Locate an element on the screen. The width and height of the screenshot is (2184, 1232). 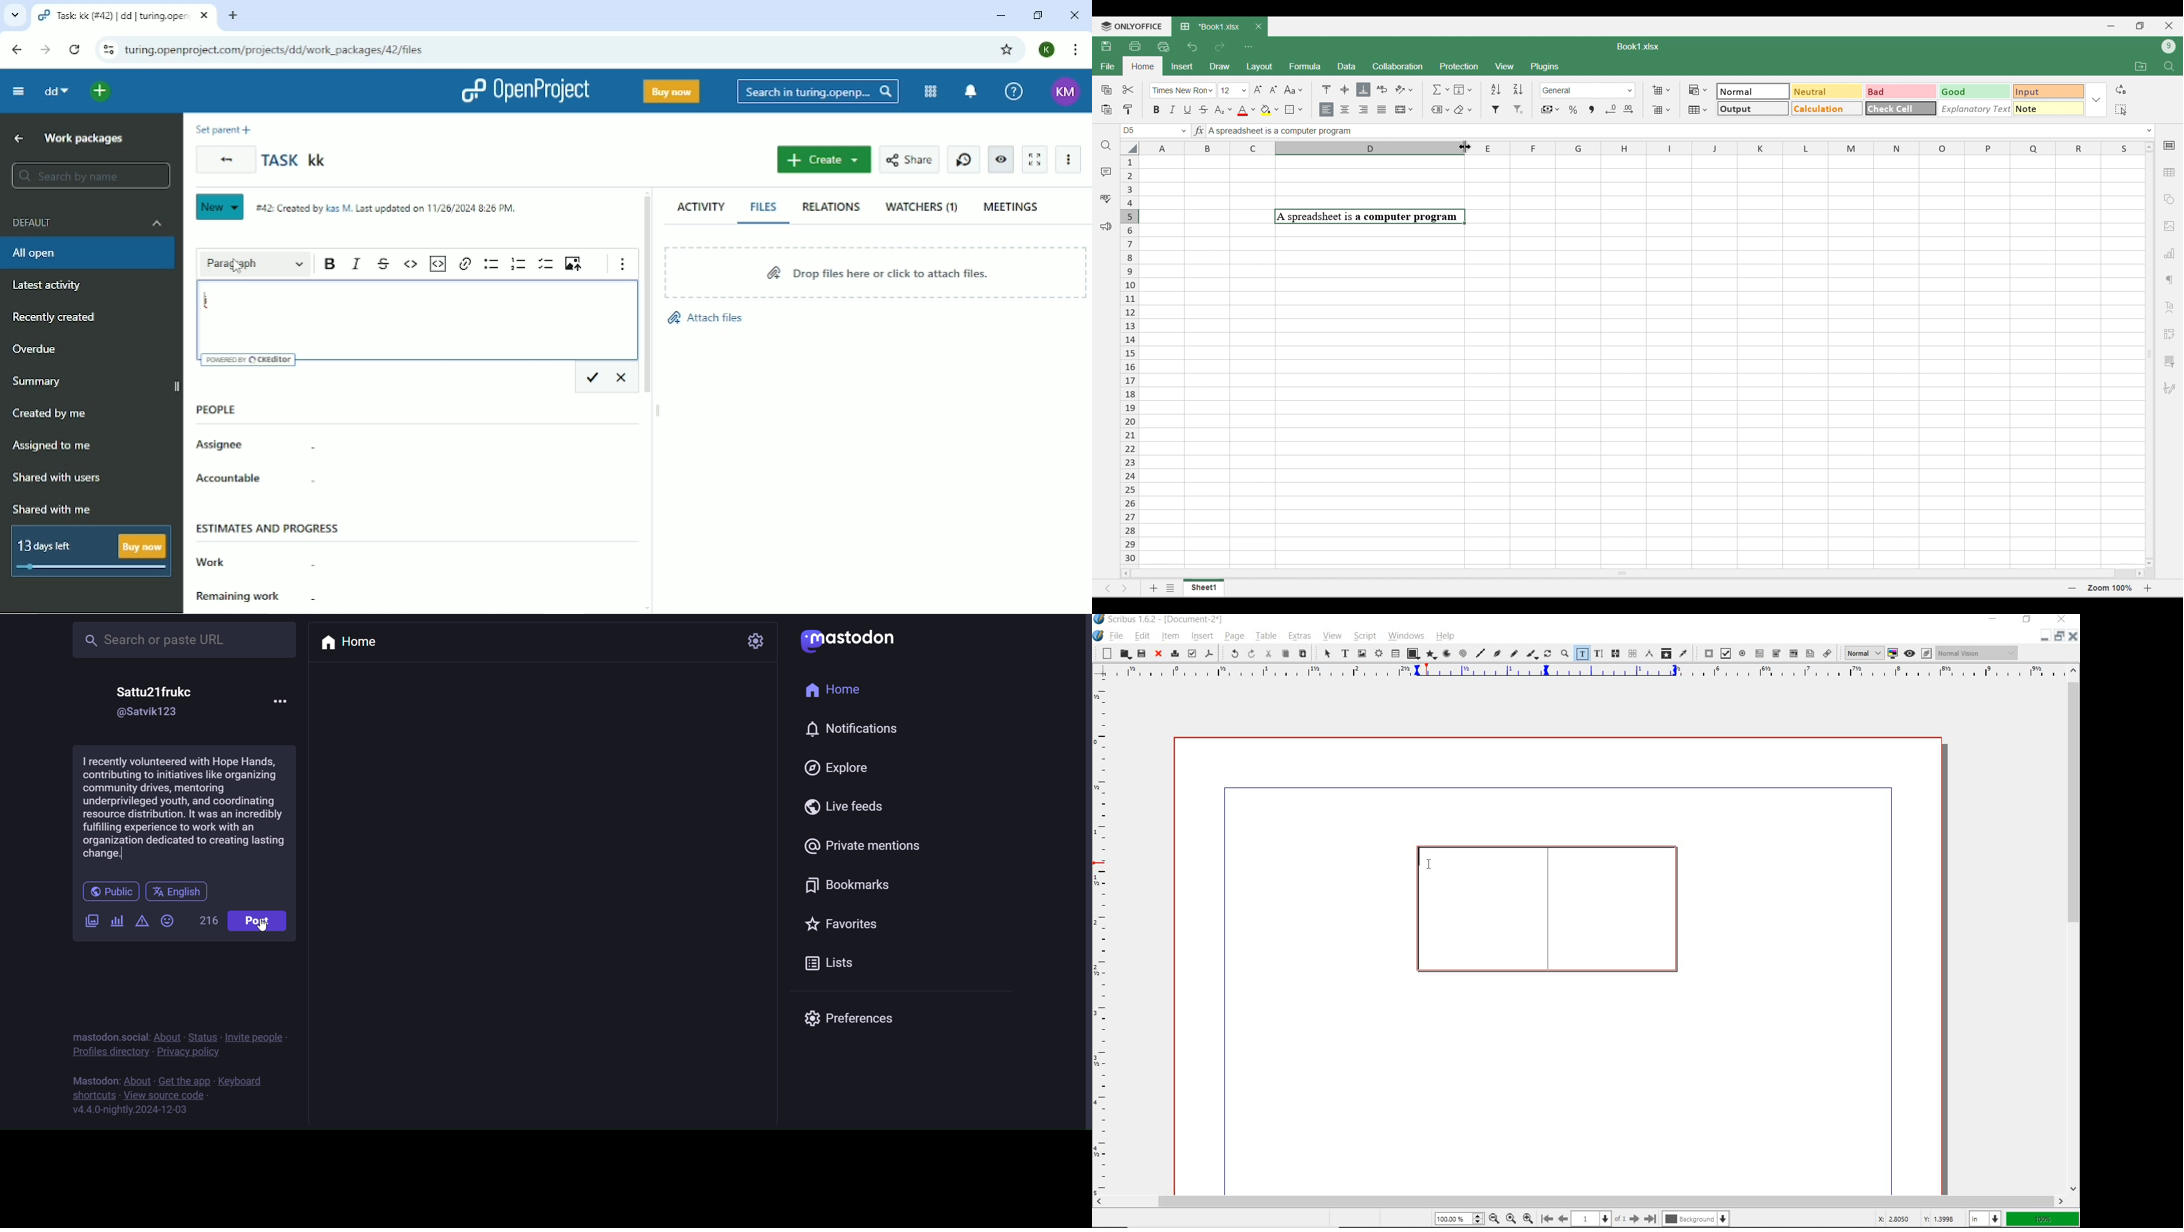
close is located at coordinates (1158, 654).